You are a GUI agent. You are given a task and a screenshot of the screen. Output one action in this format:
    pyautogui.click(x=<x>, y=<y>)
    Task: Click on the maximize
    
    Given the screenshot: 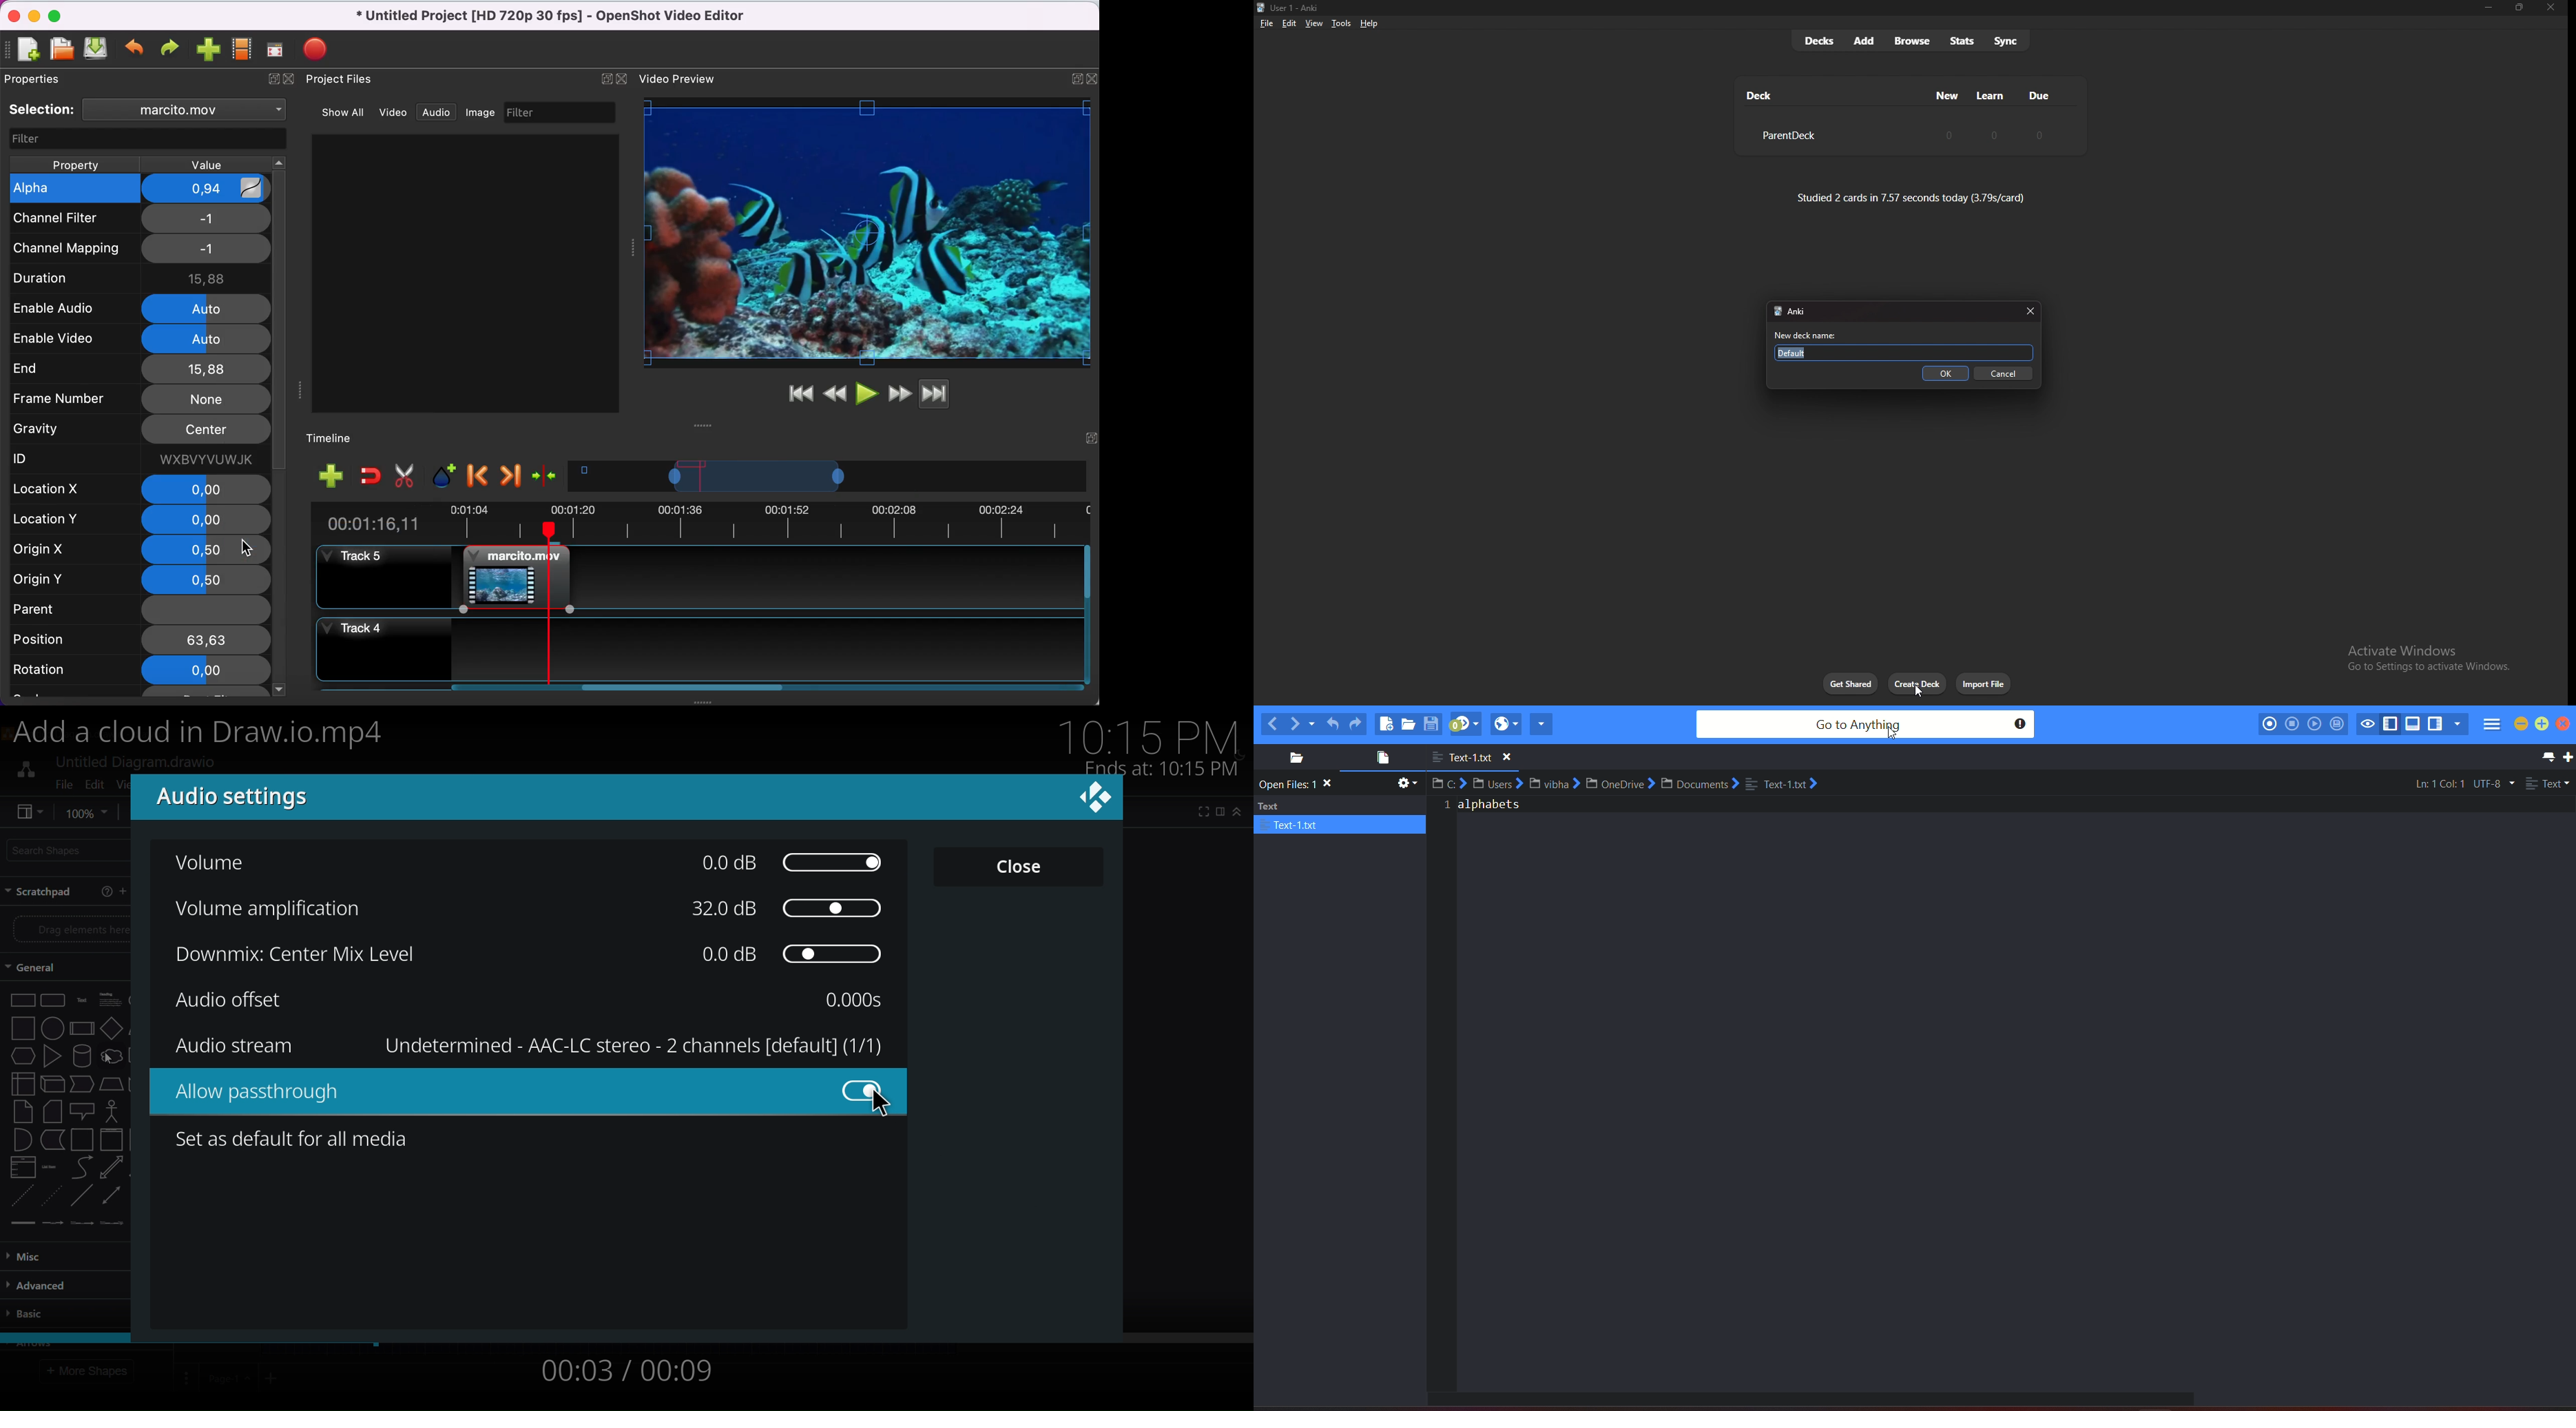 What is the action you would take?
    pyautogui.click(x=61, y=15)
    